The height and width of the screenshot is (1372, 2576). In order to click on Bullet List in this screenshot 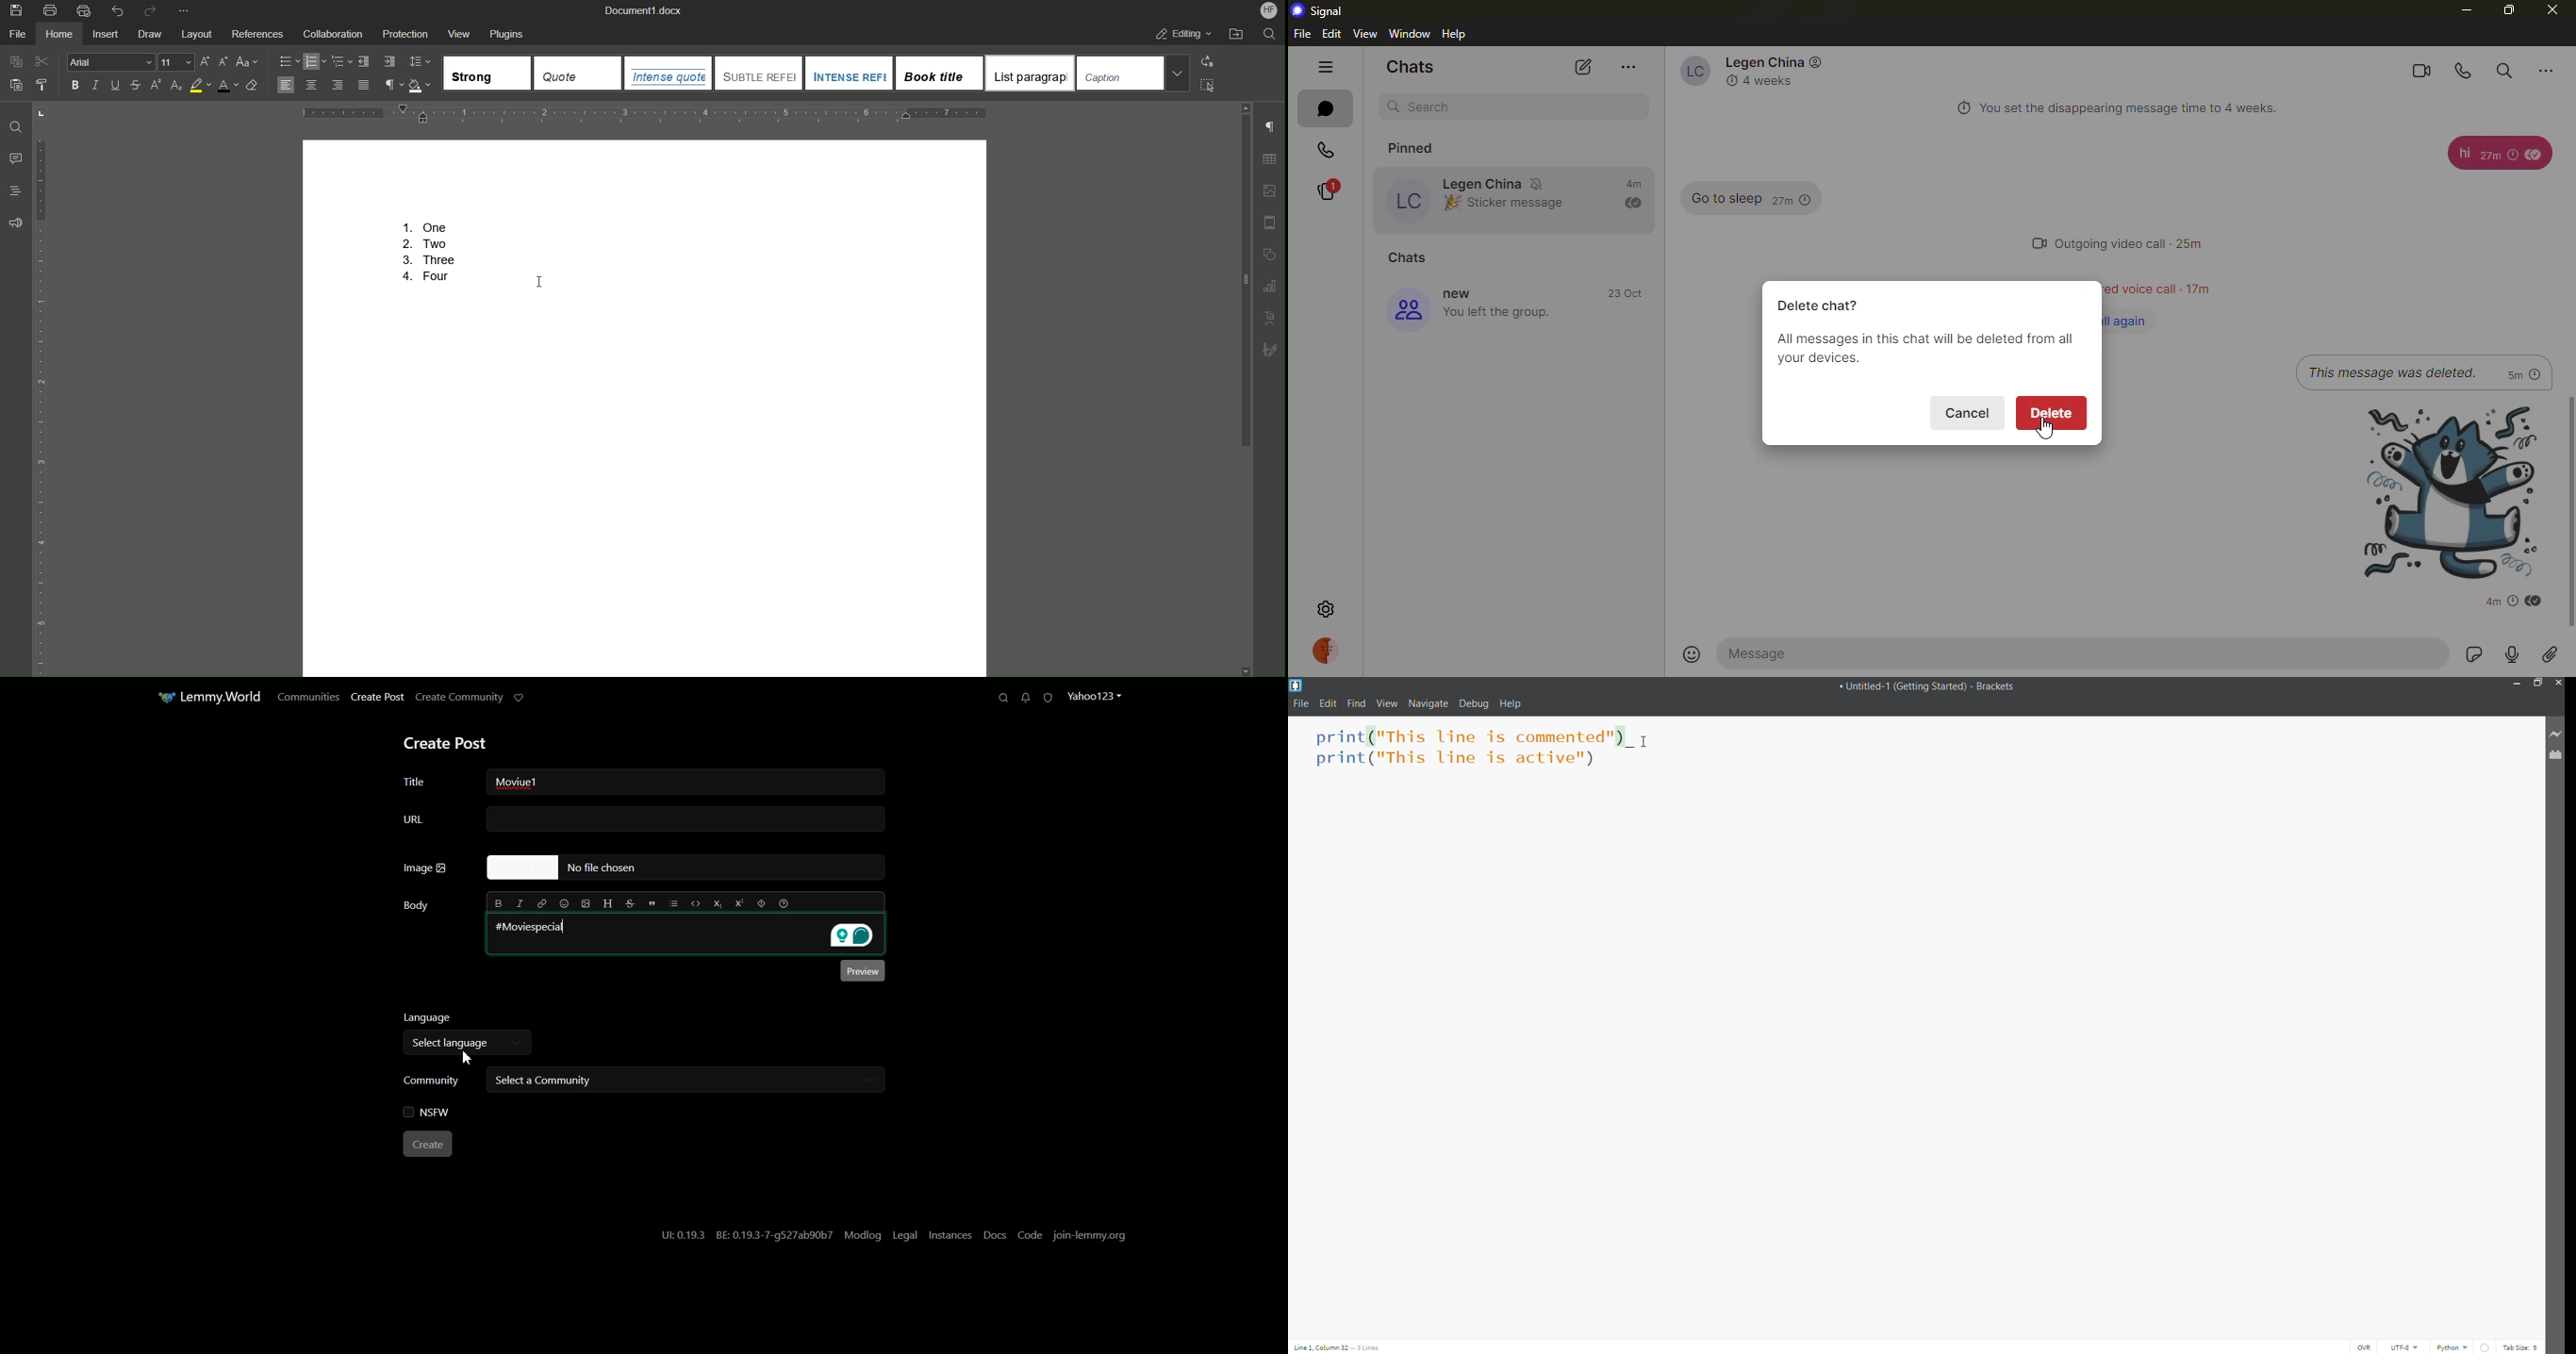, I will do `click(290, 61)`.